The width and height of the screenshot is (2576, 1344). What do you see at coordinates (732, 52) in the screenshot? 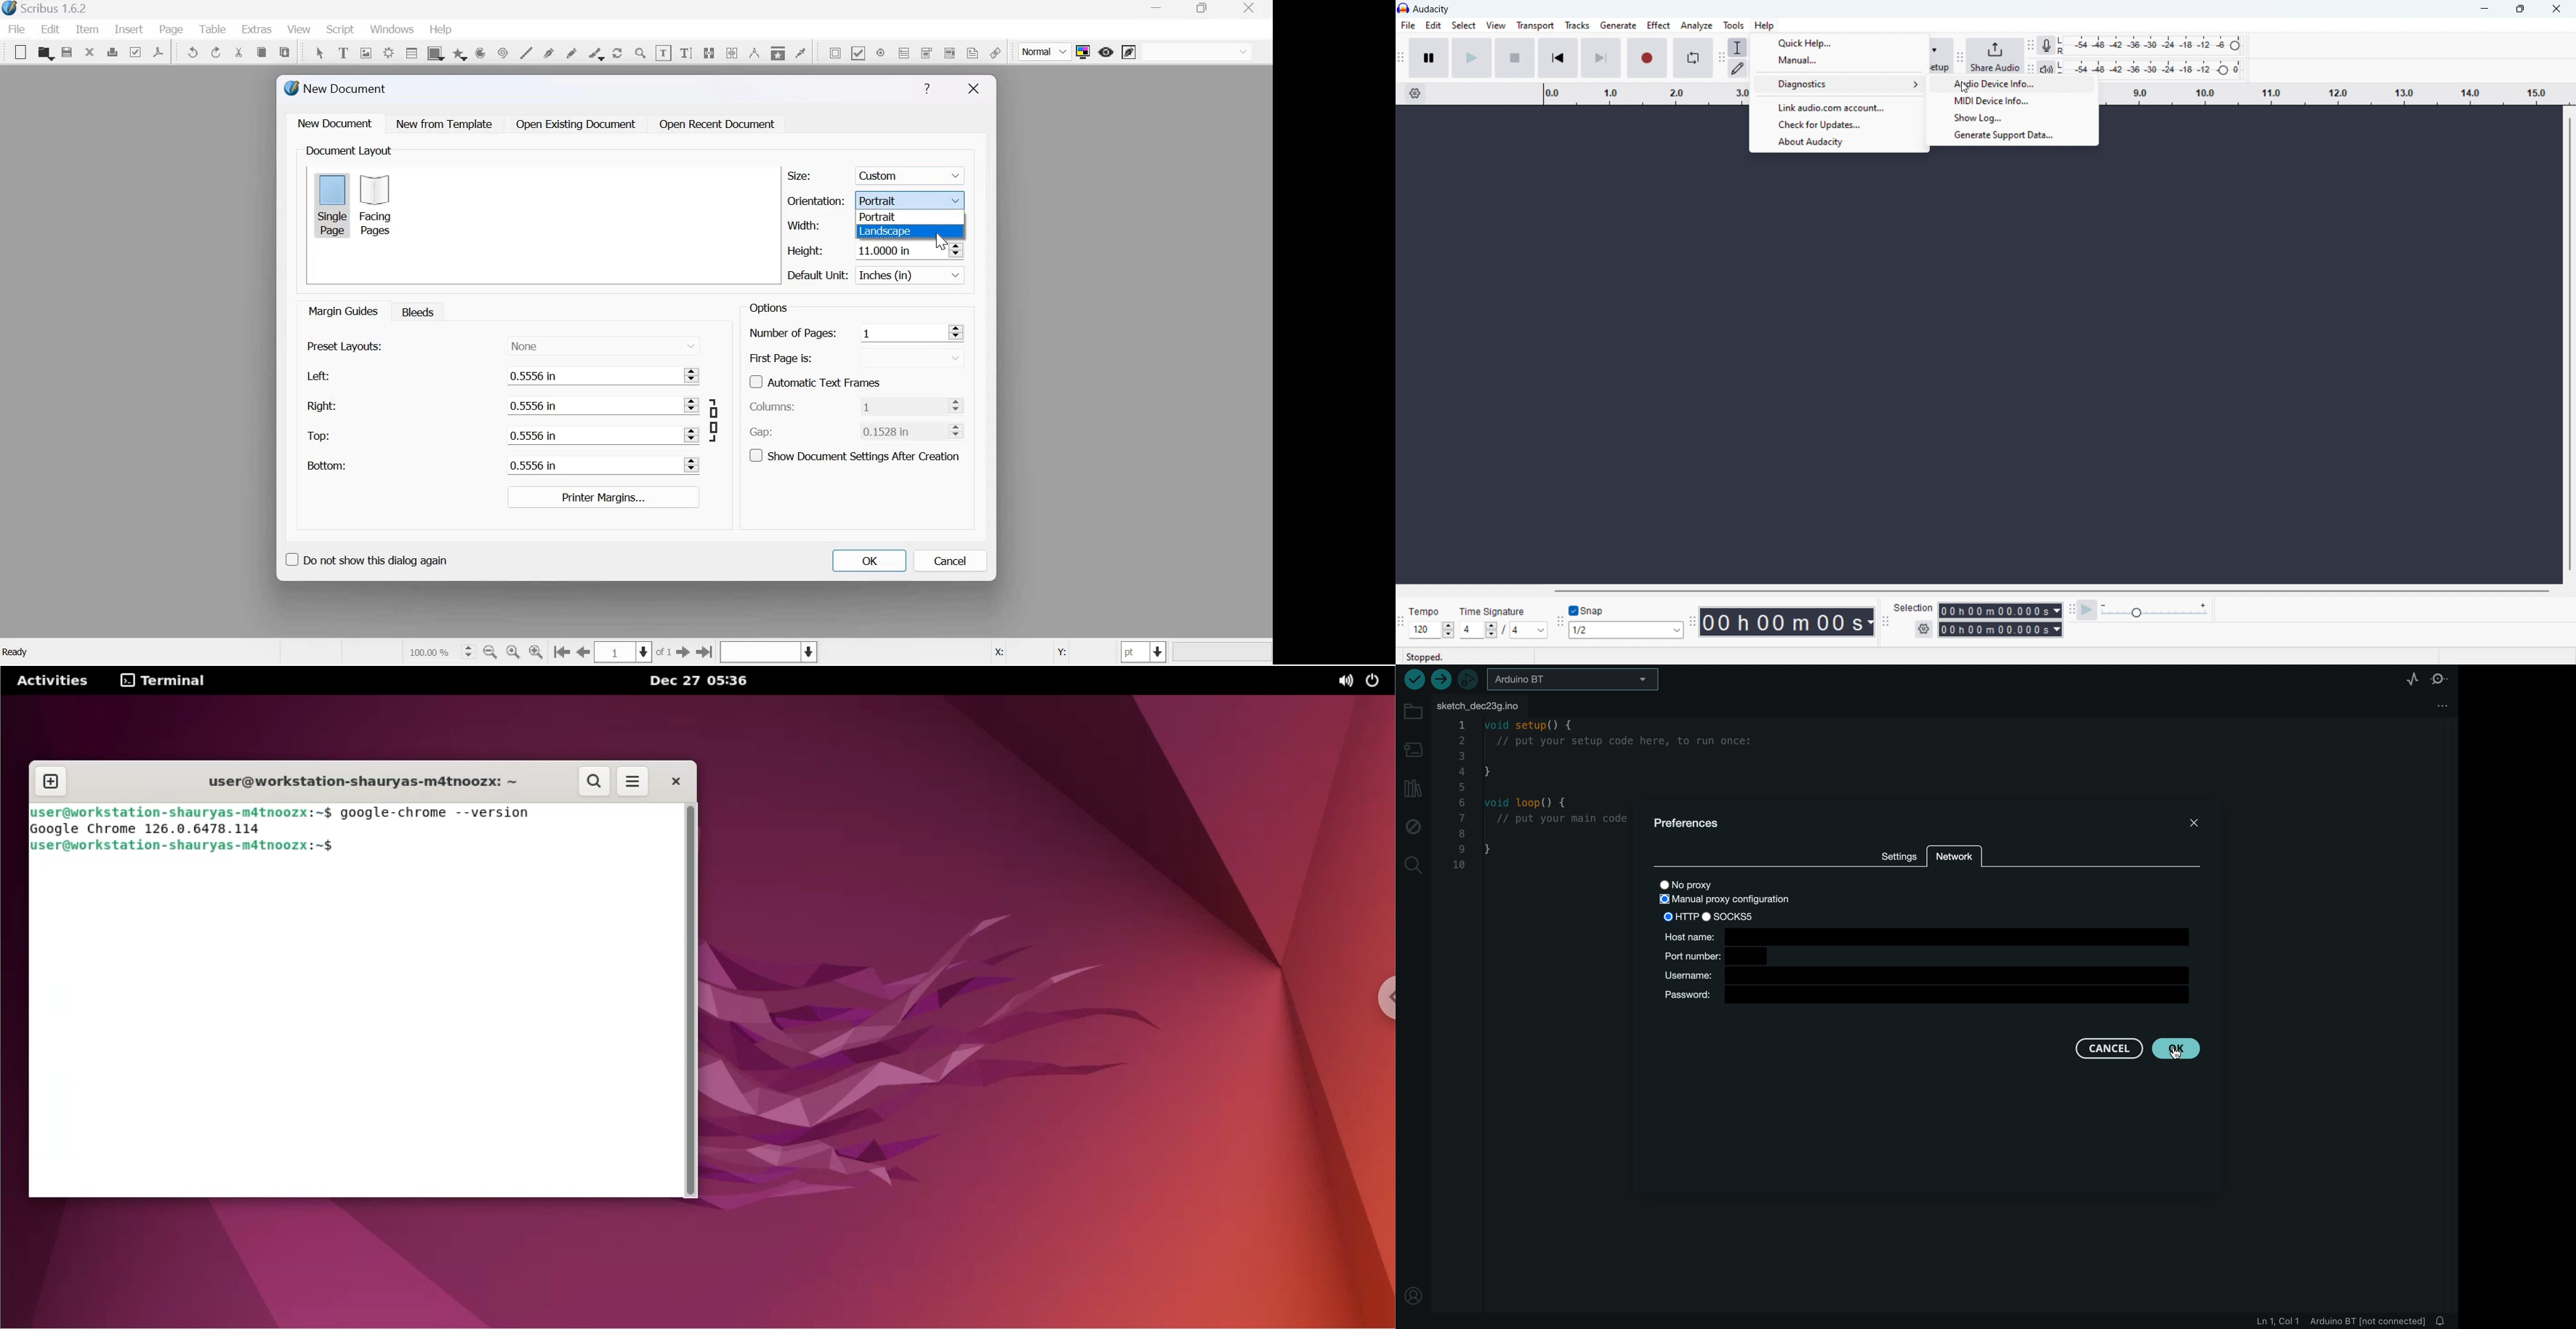
I see `unlink text frames` at bounding box center [732, 52].